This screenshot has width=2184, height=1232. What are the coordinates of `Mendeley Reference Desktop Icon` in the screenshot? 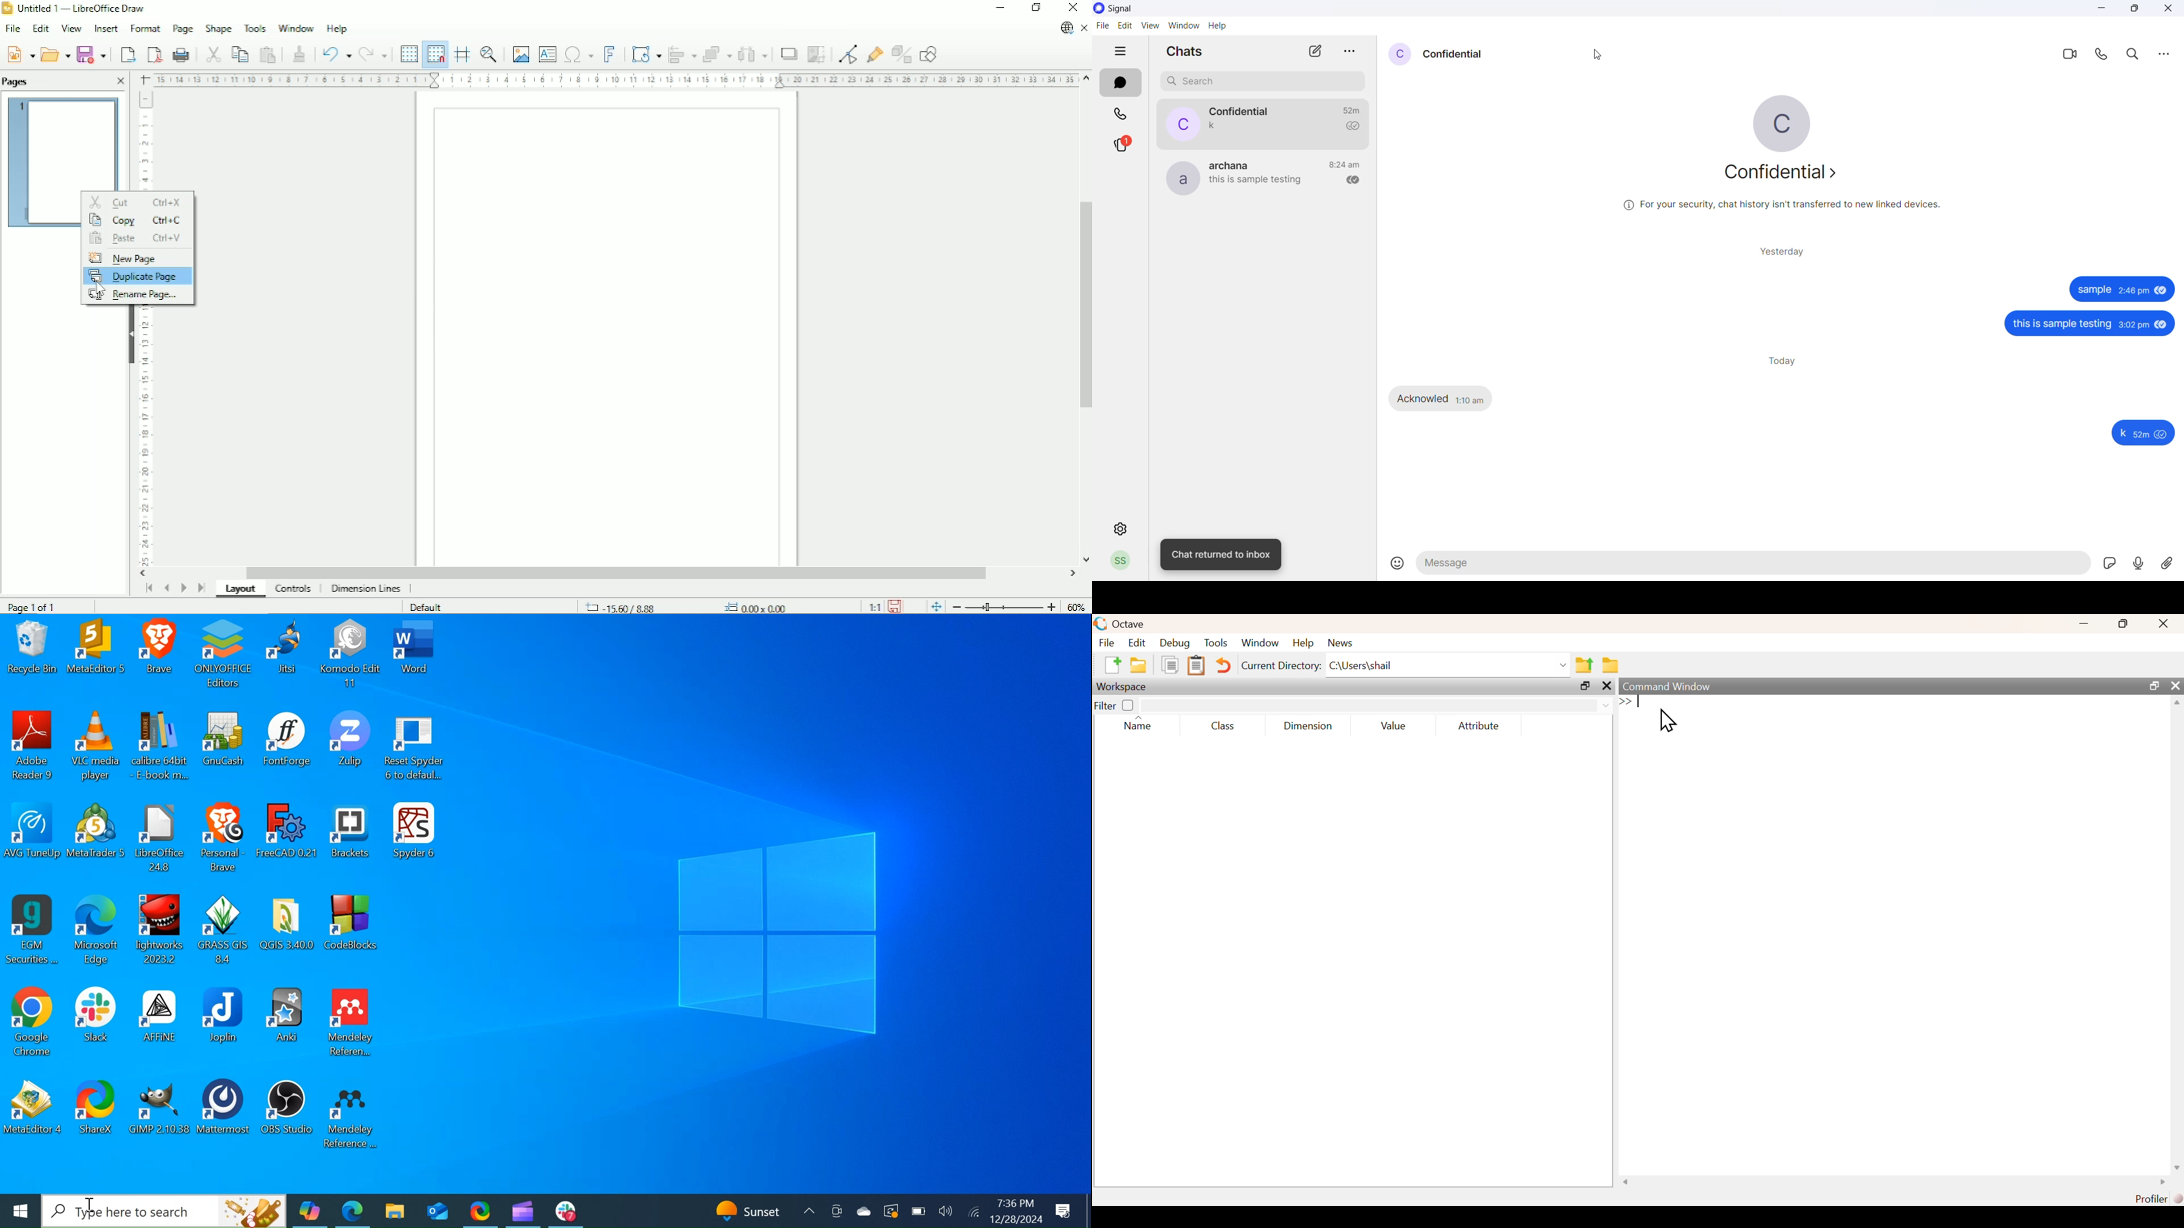 It's located at (352, 1023).